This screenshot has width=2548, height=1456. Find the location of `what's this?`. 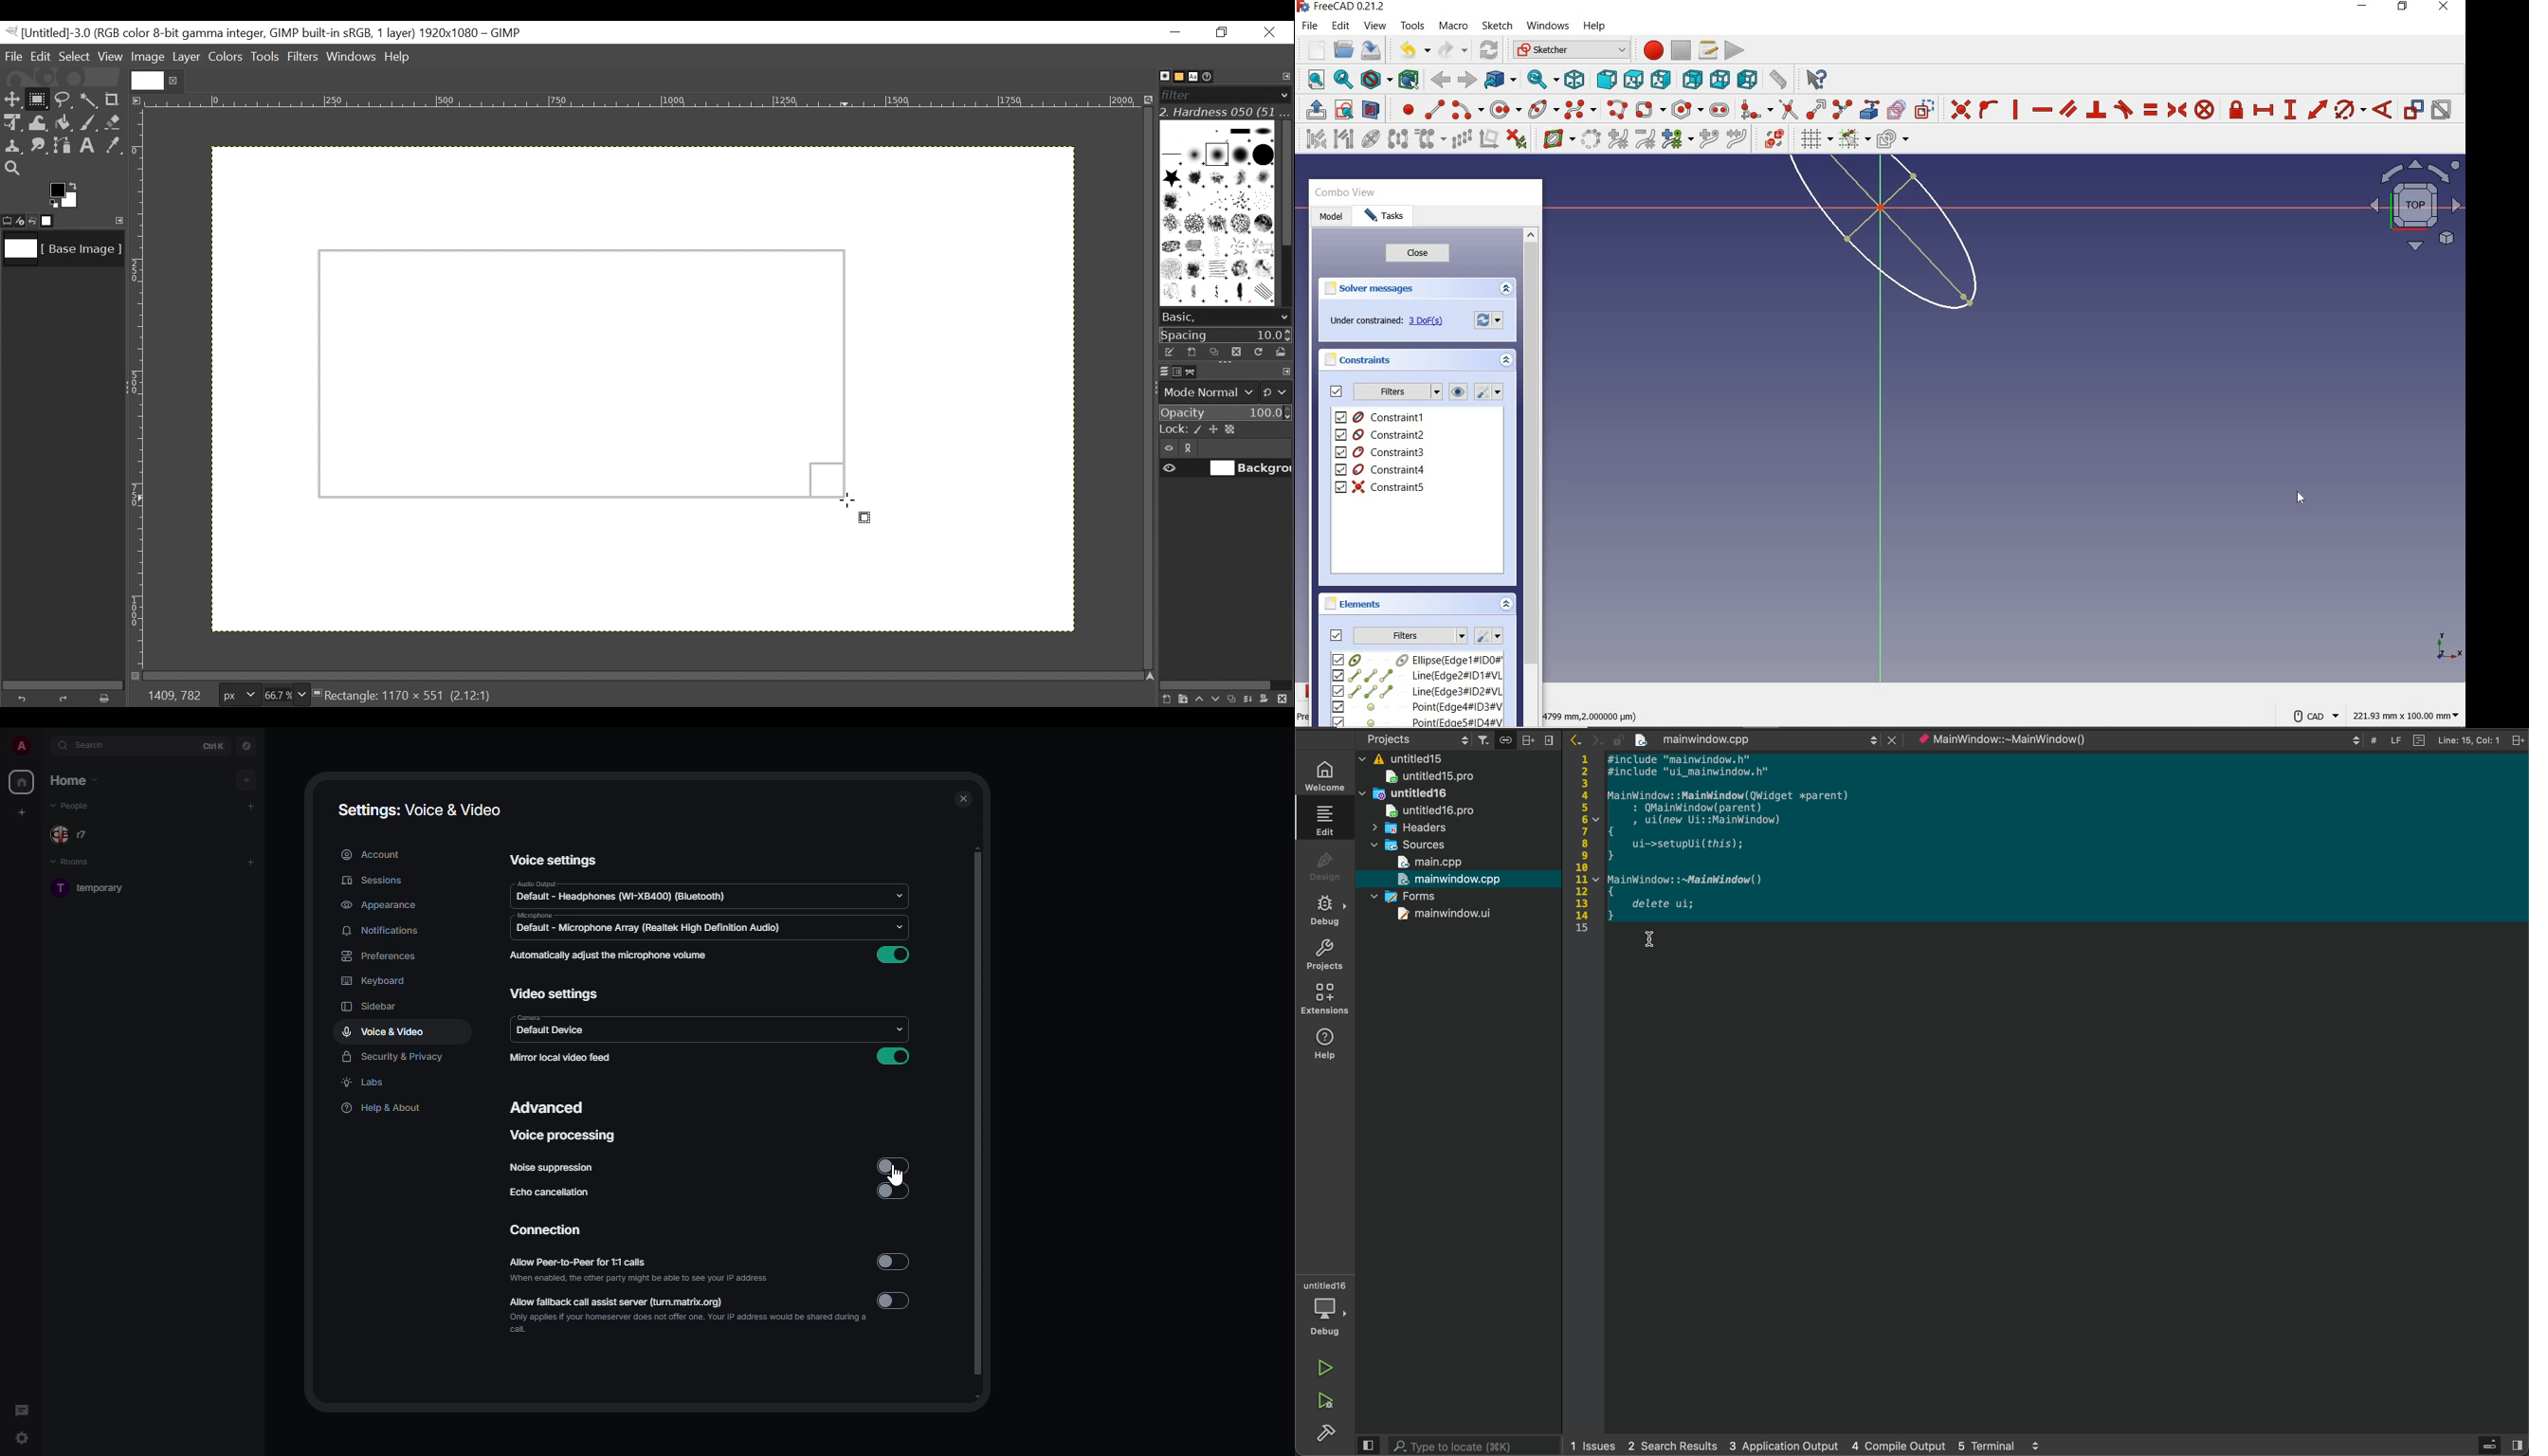

what's this? is located at coordinates (1814, 77).